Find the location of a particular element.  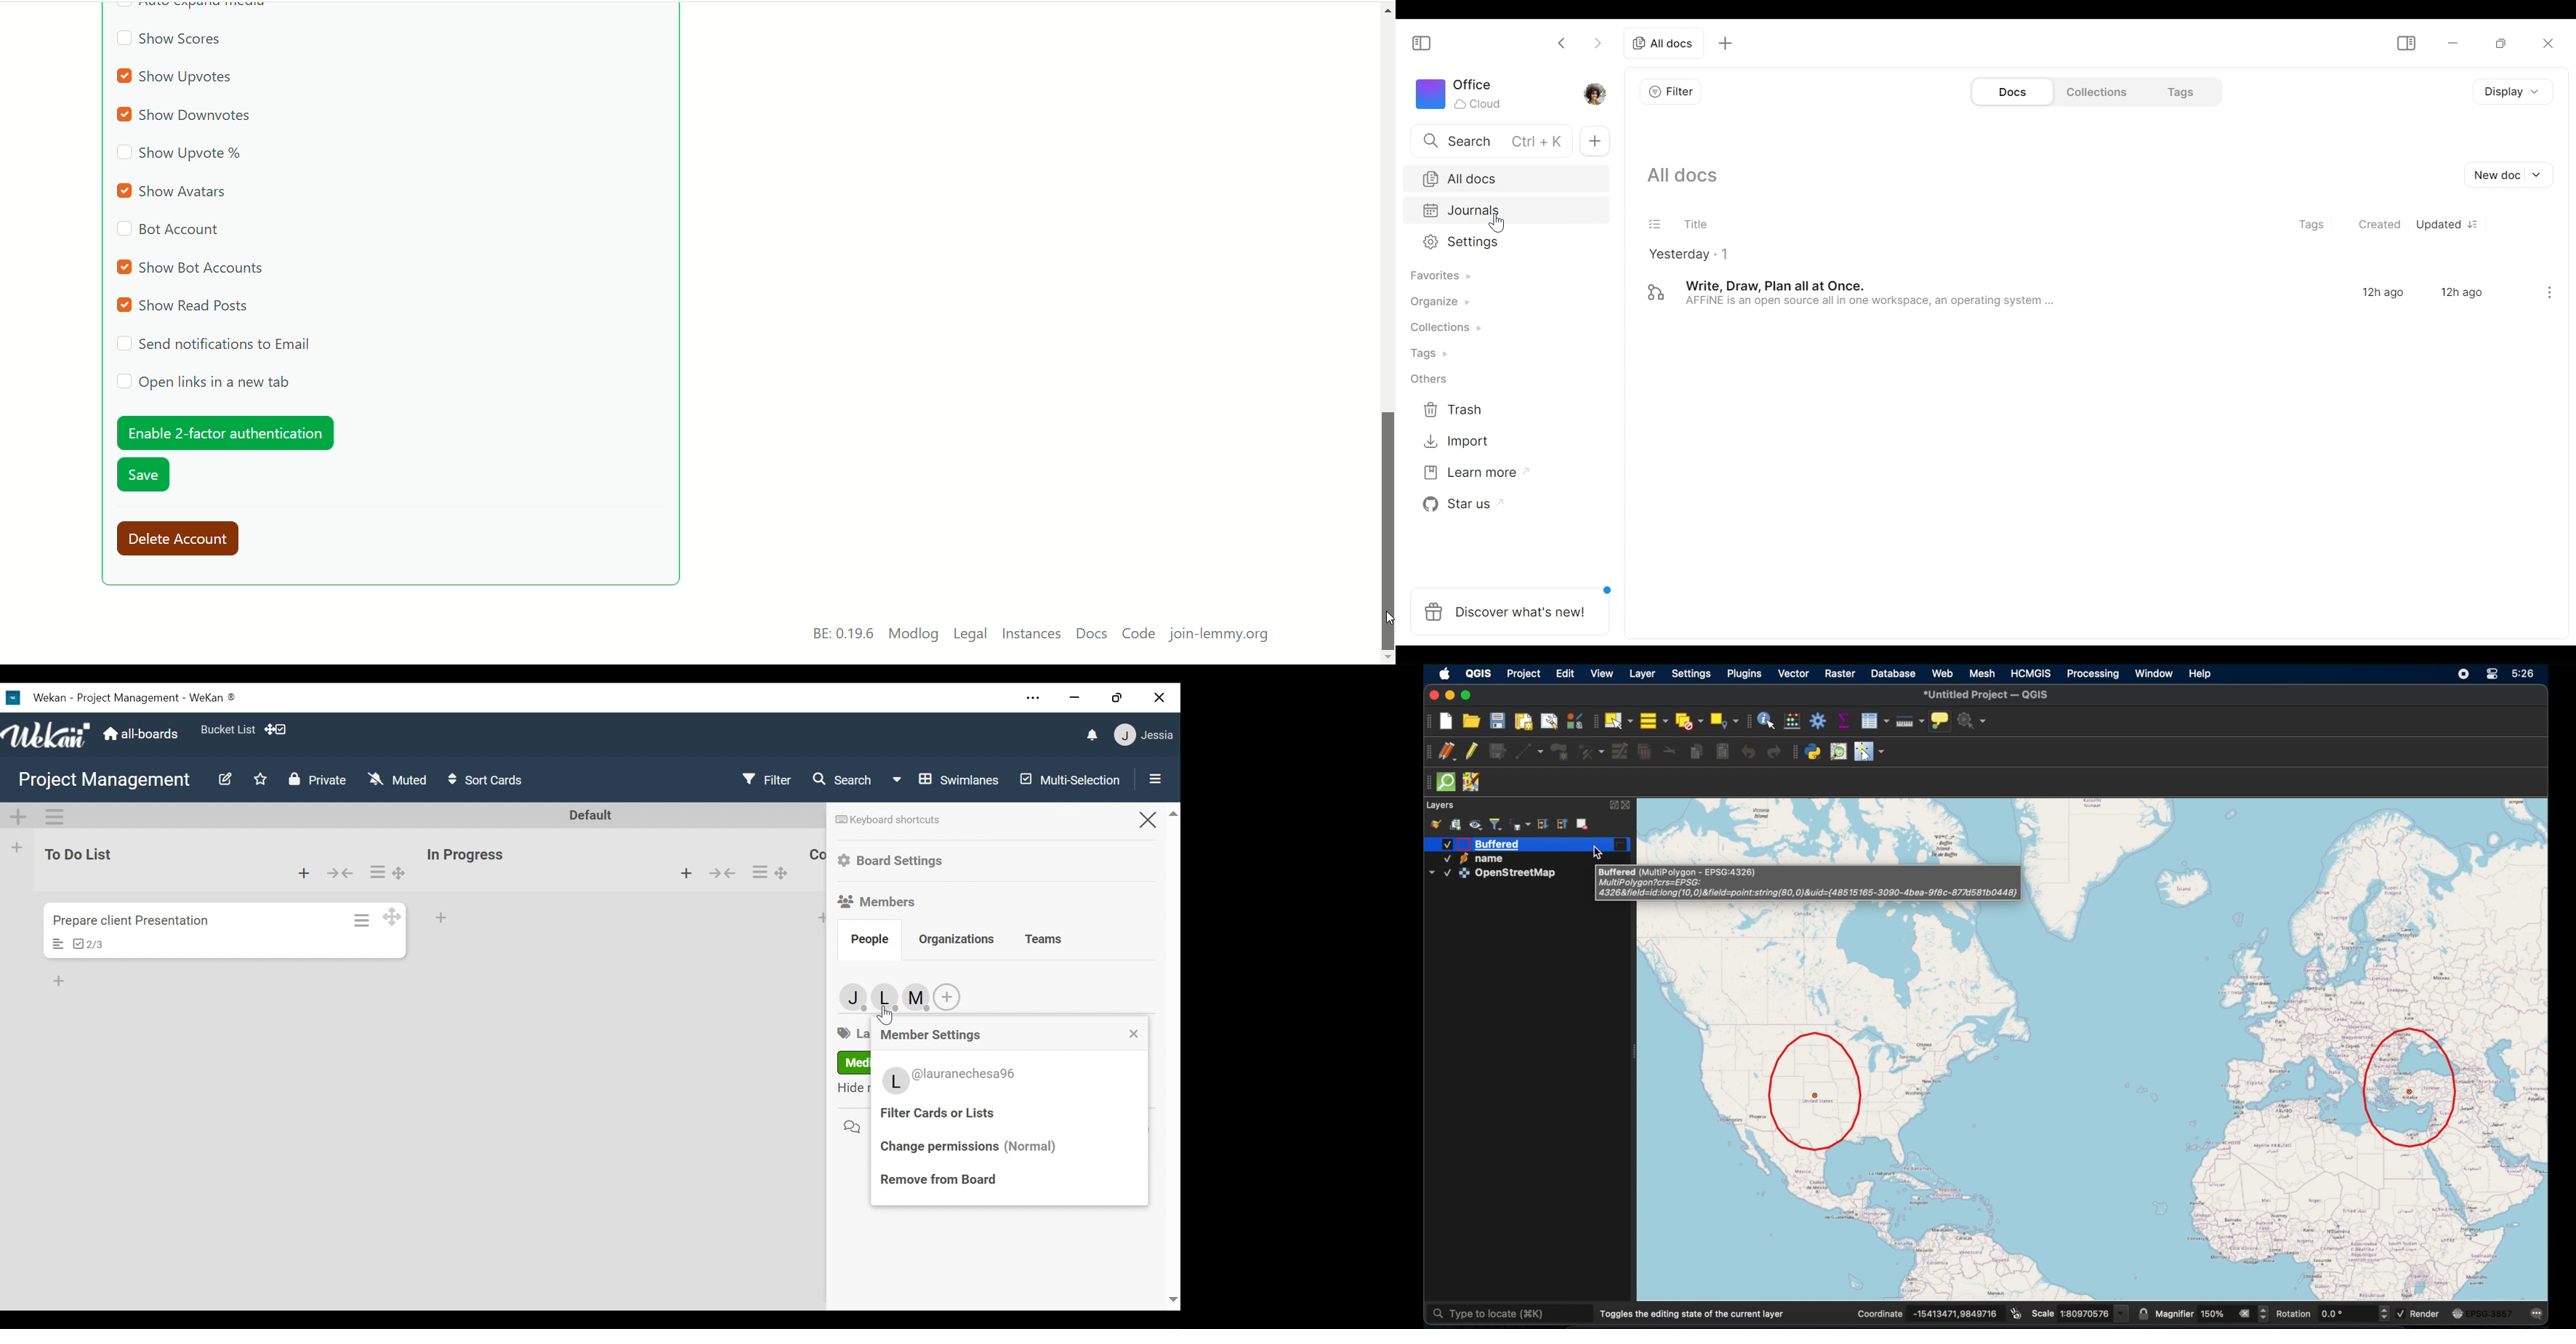

Member settings is located at coordinates (934, 1034).